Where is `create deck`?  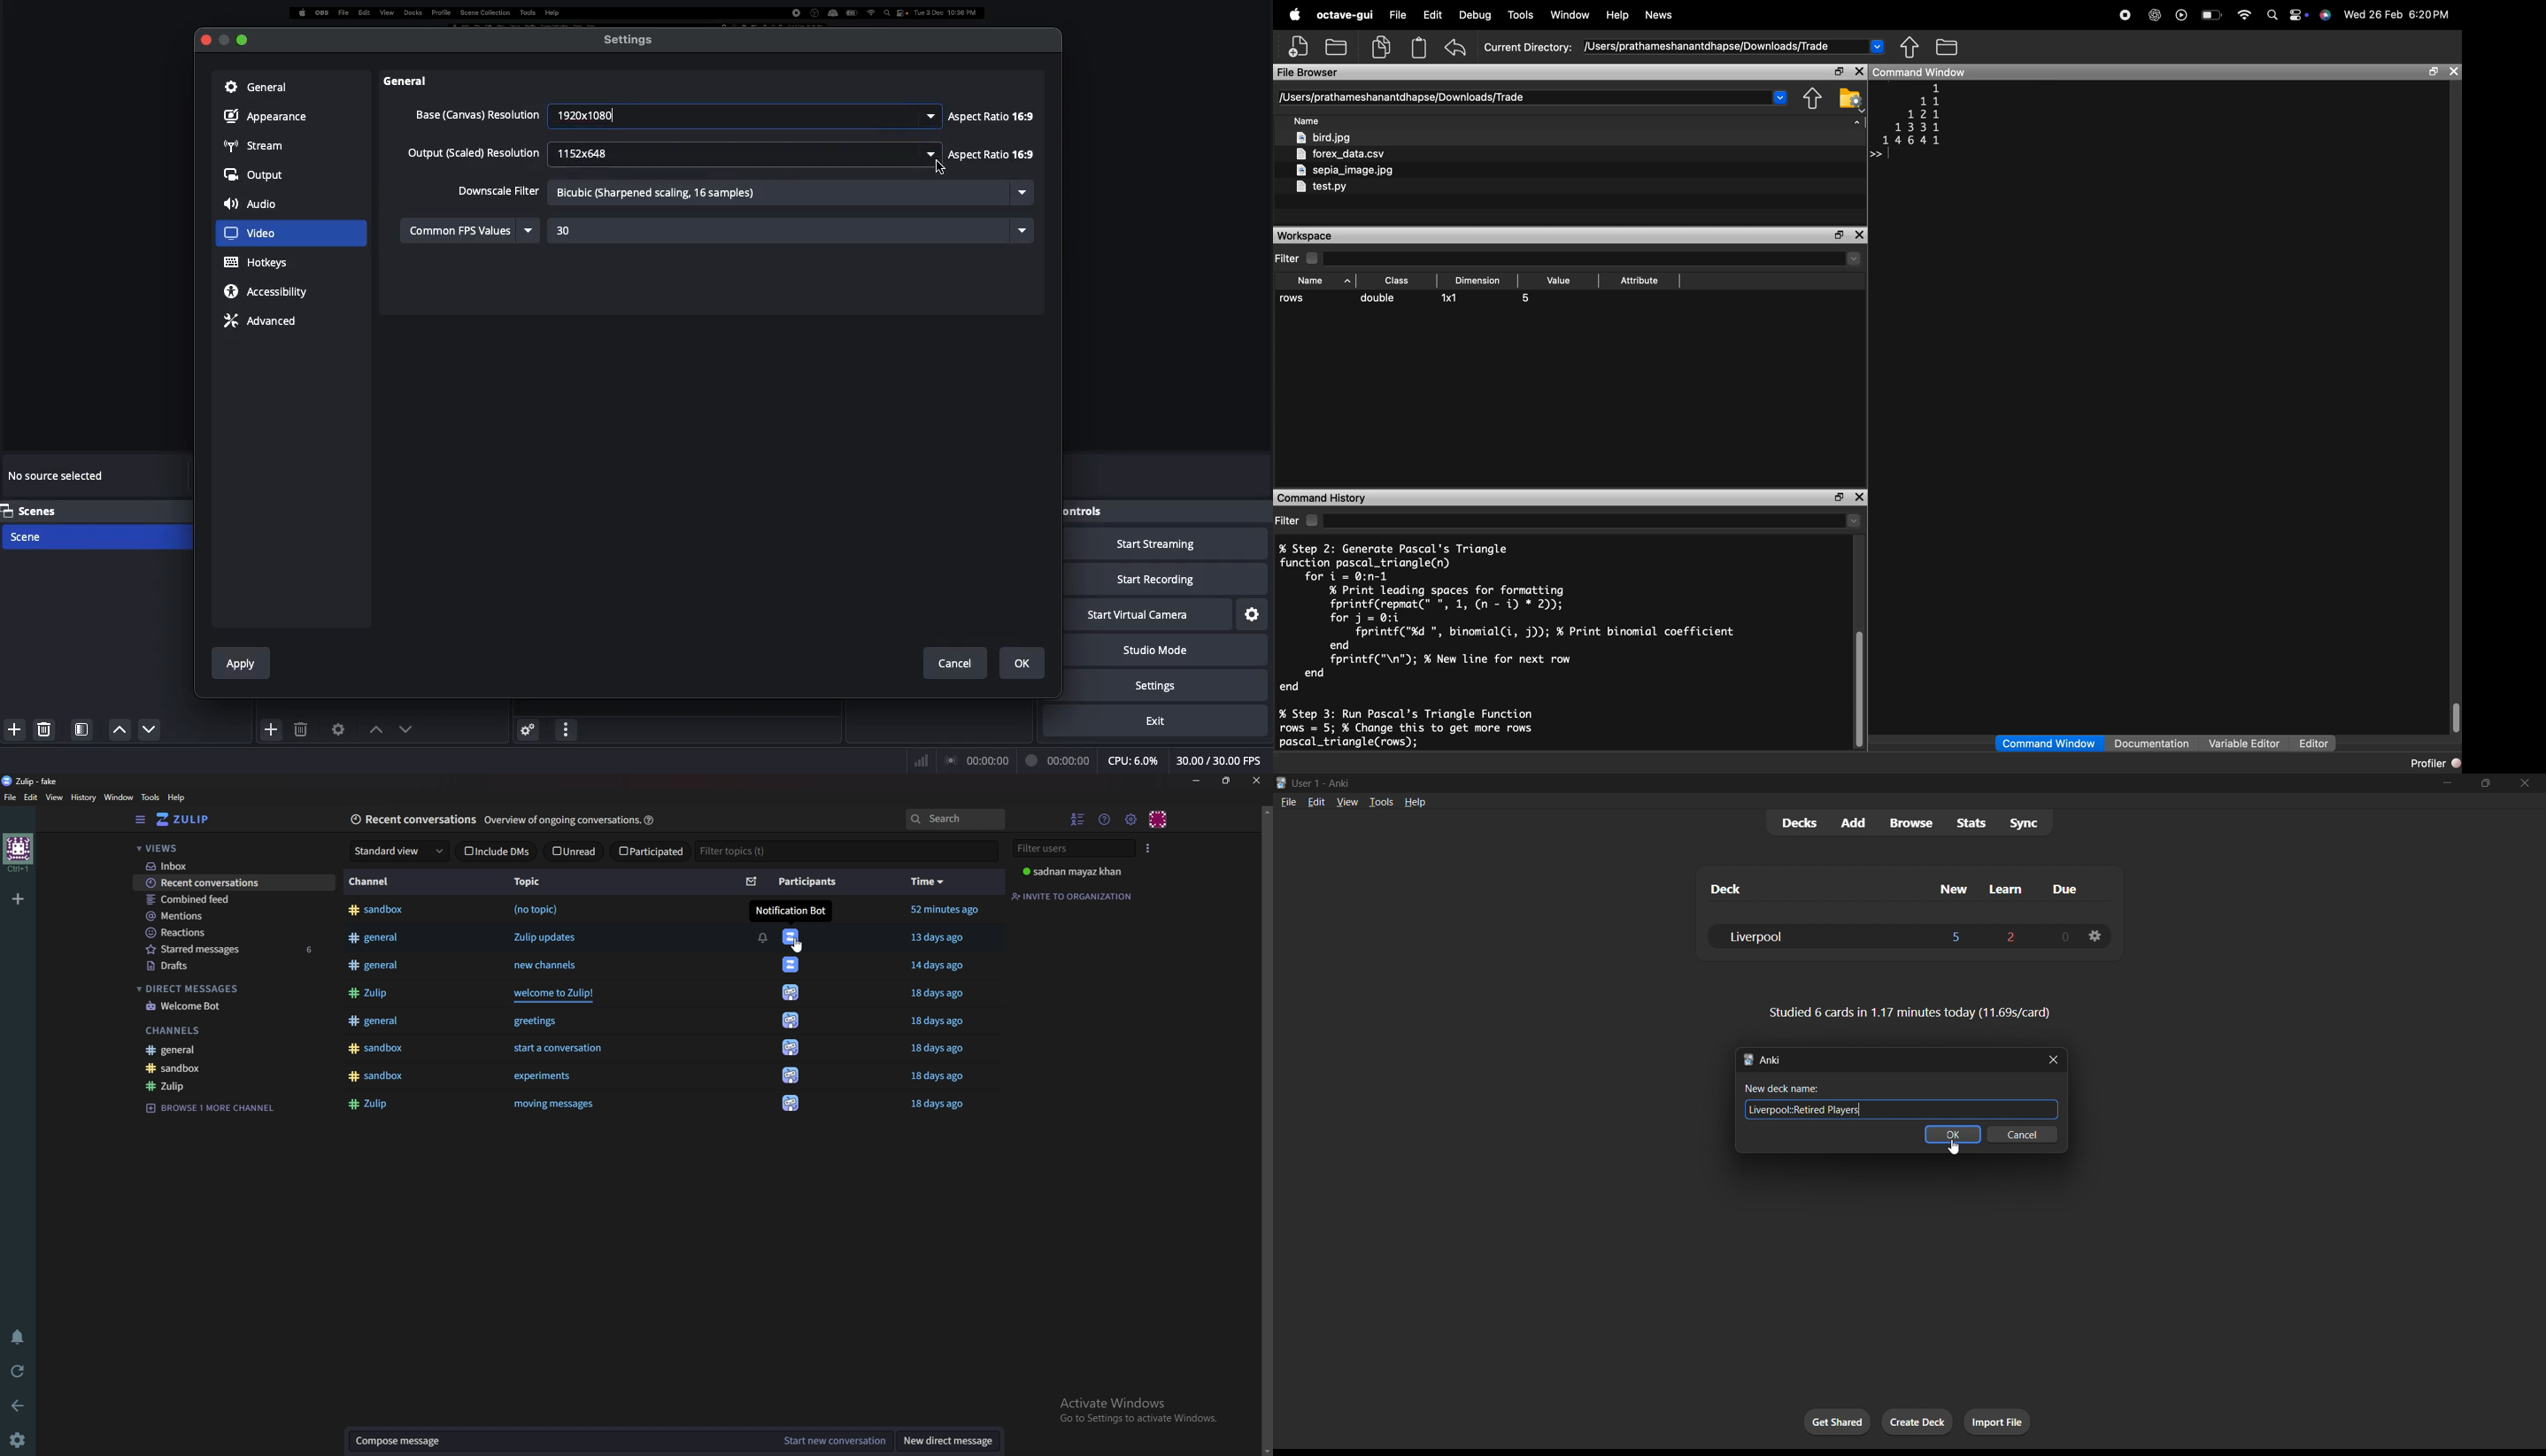
create deck is located at coordinates (1917, 1421).